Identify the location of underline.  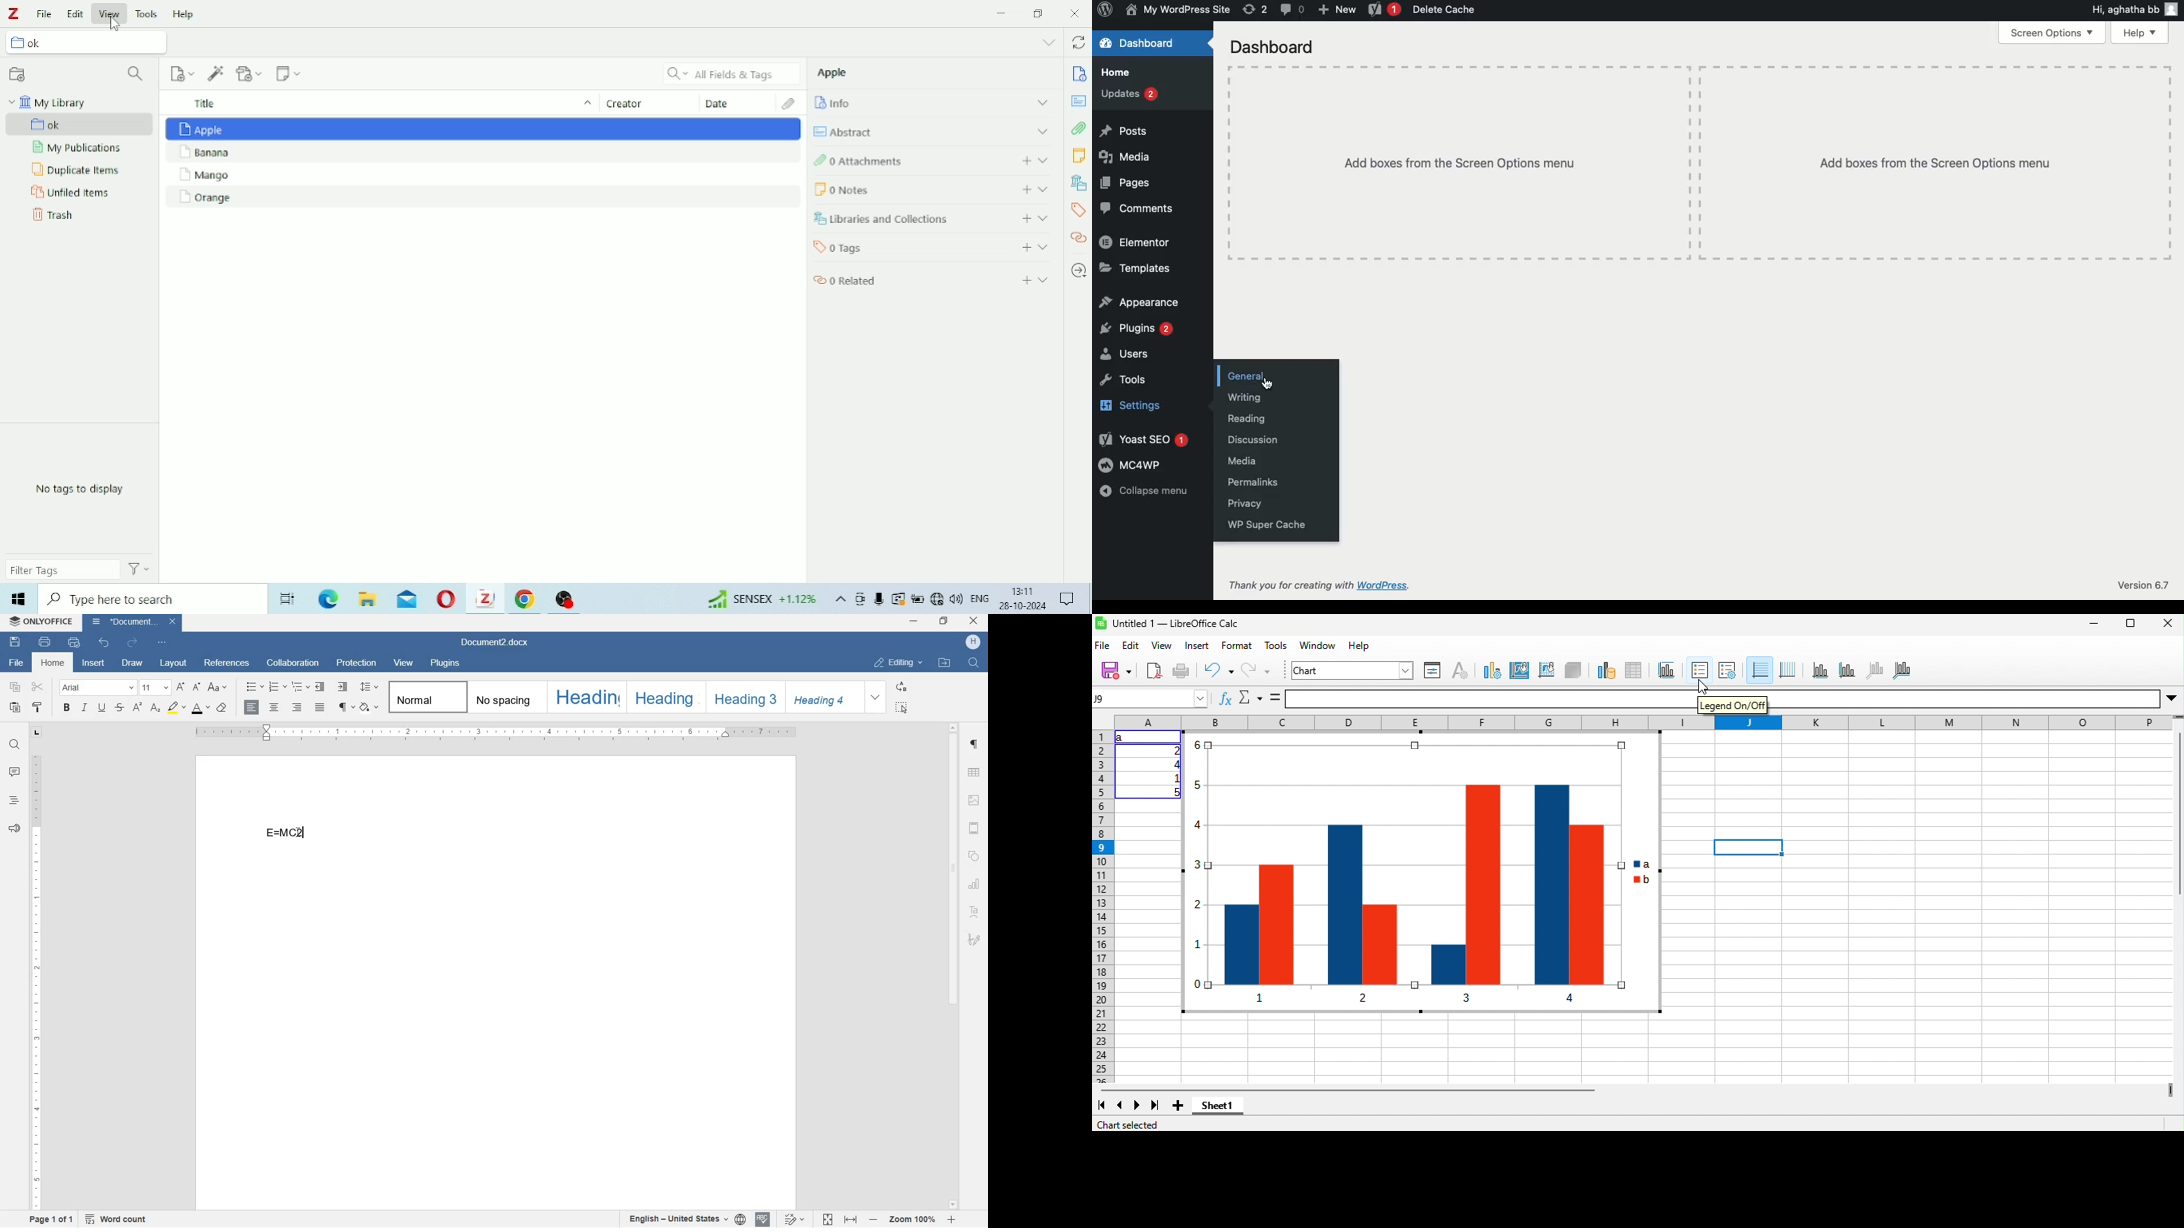
(103, 707).